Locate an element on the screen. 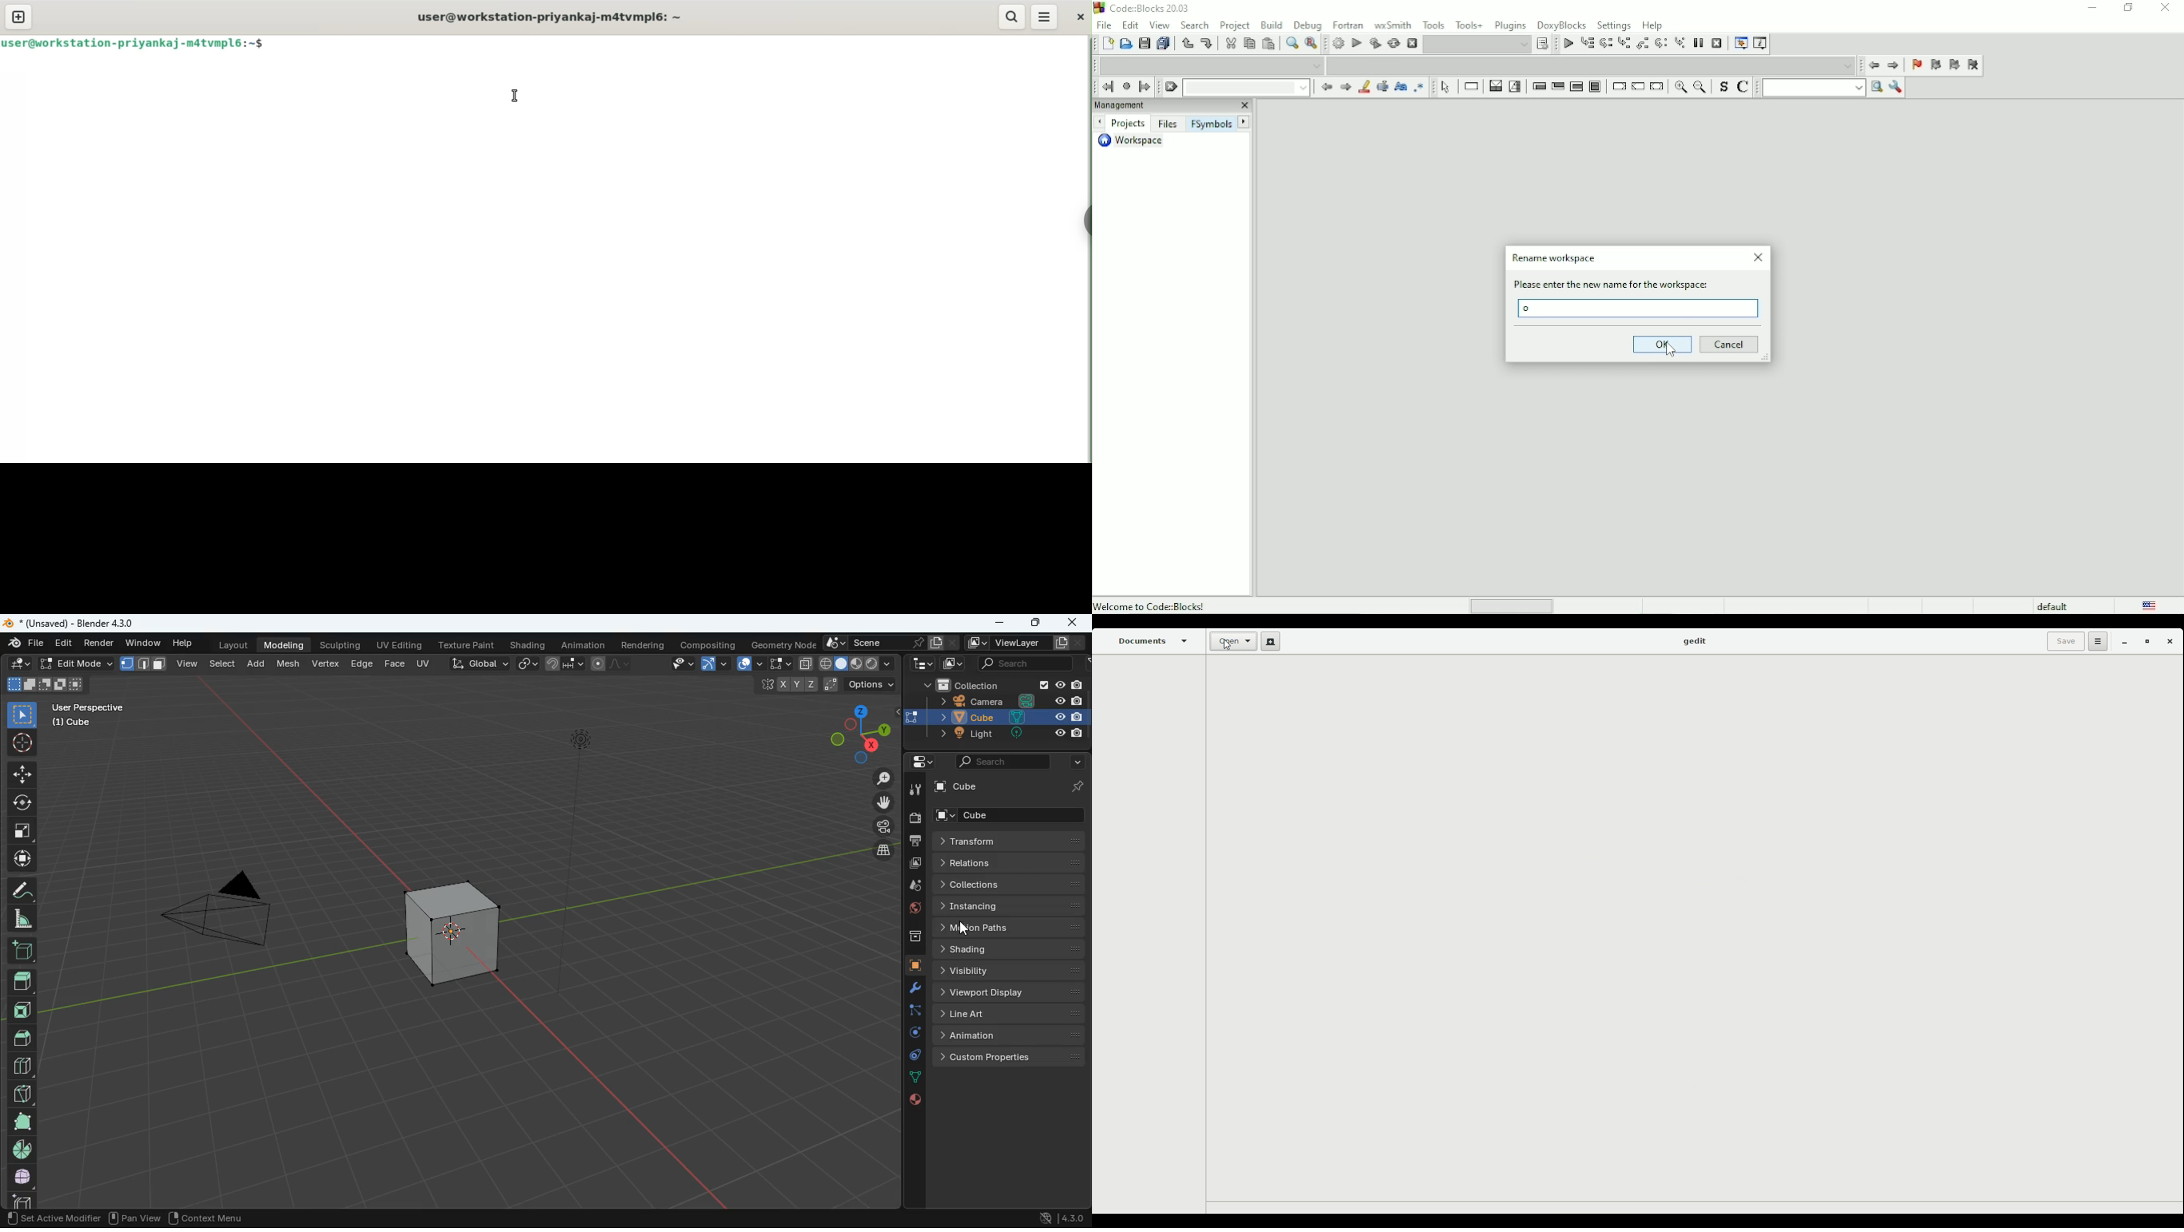 The height and width of the screenshot is (1232, 2184). Edit is located at coordinates (1130, 24).